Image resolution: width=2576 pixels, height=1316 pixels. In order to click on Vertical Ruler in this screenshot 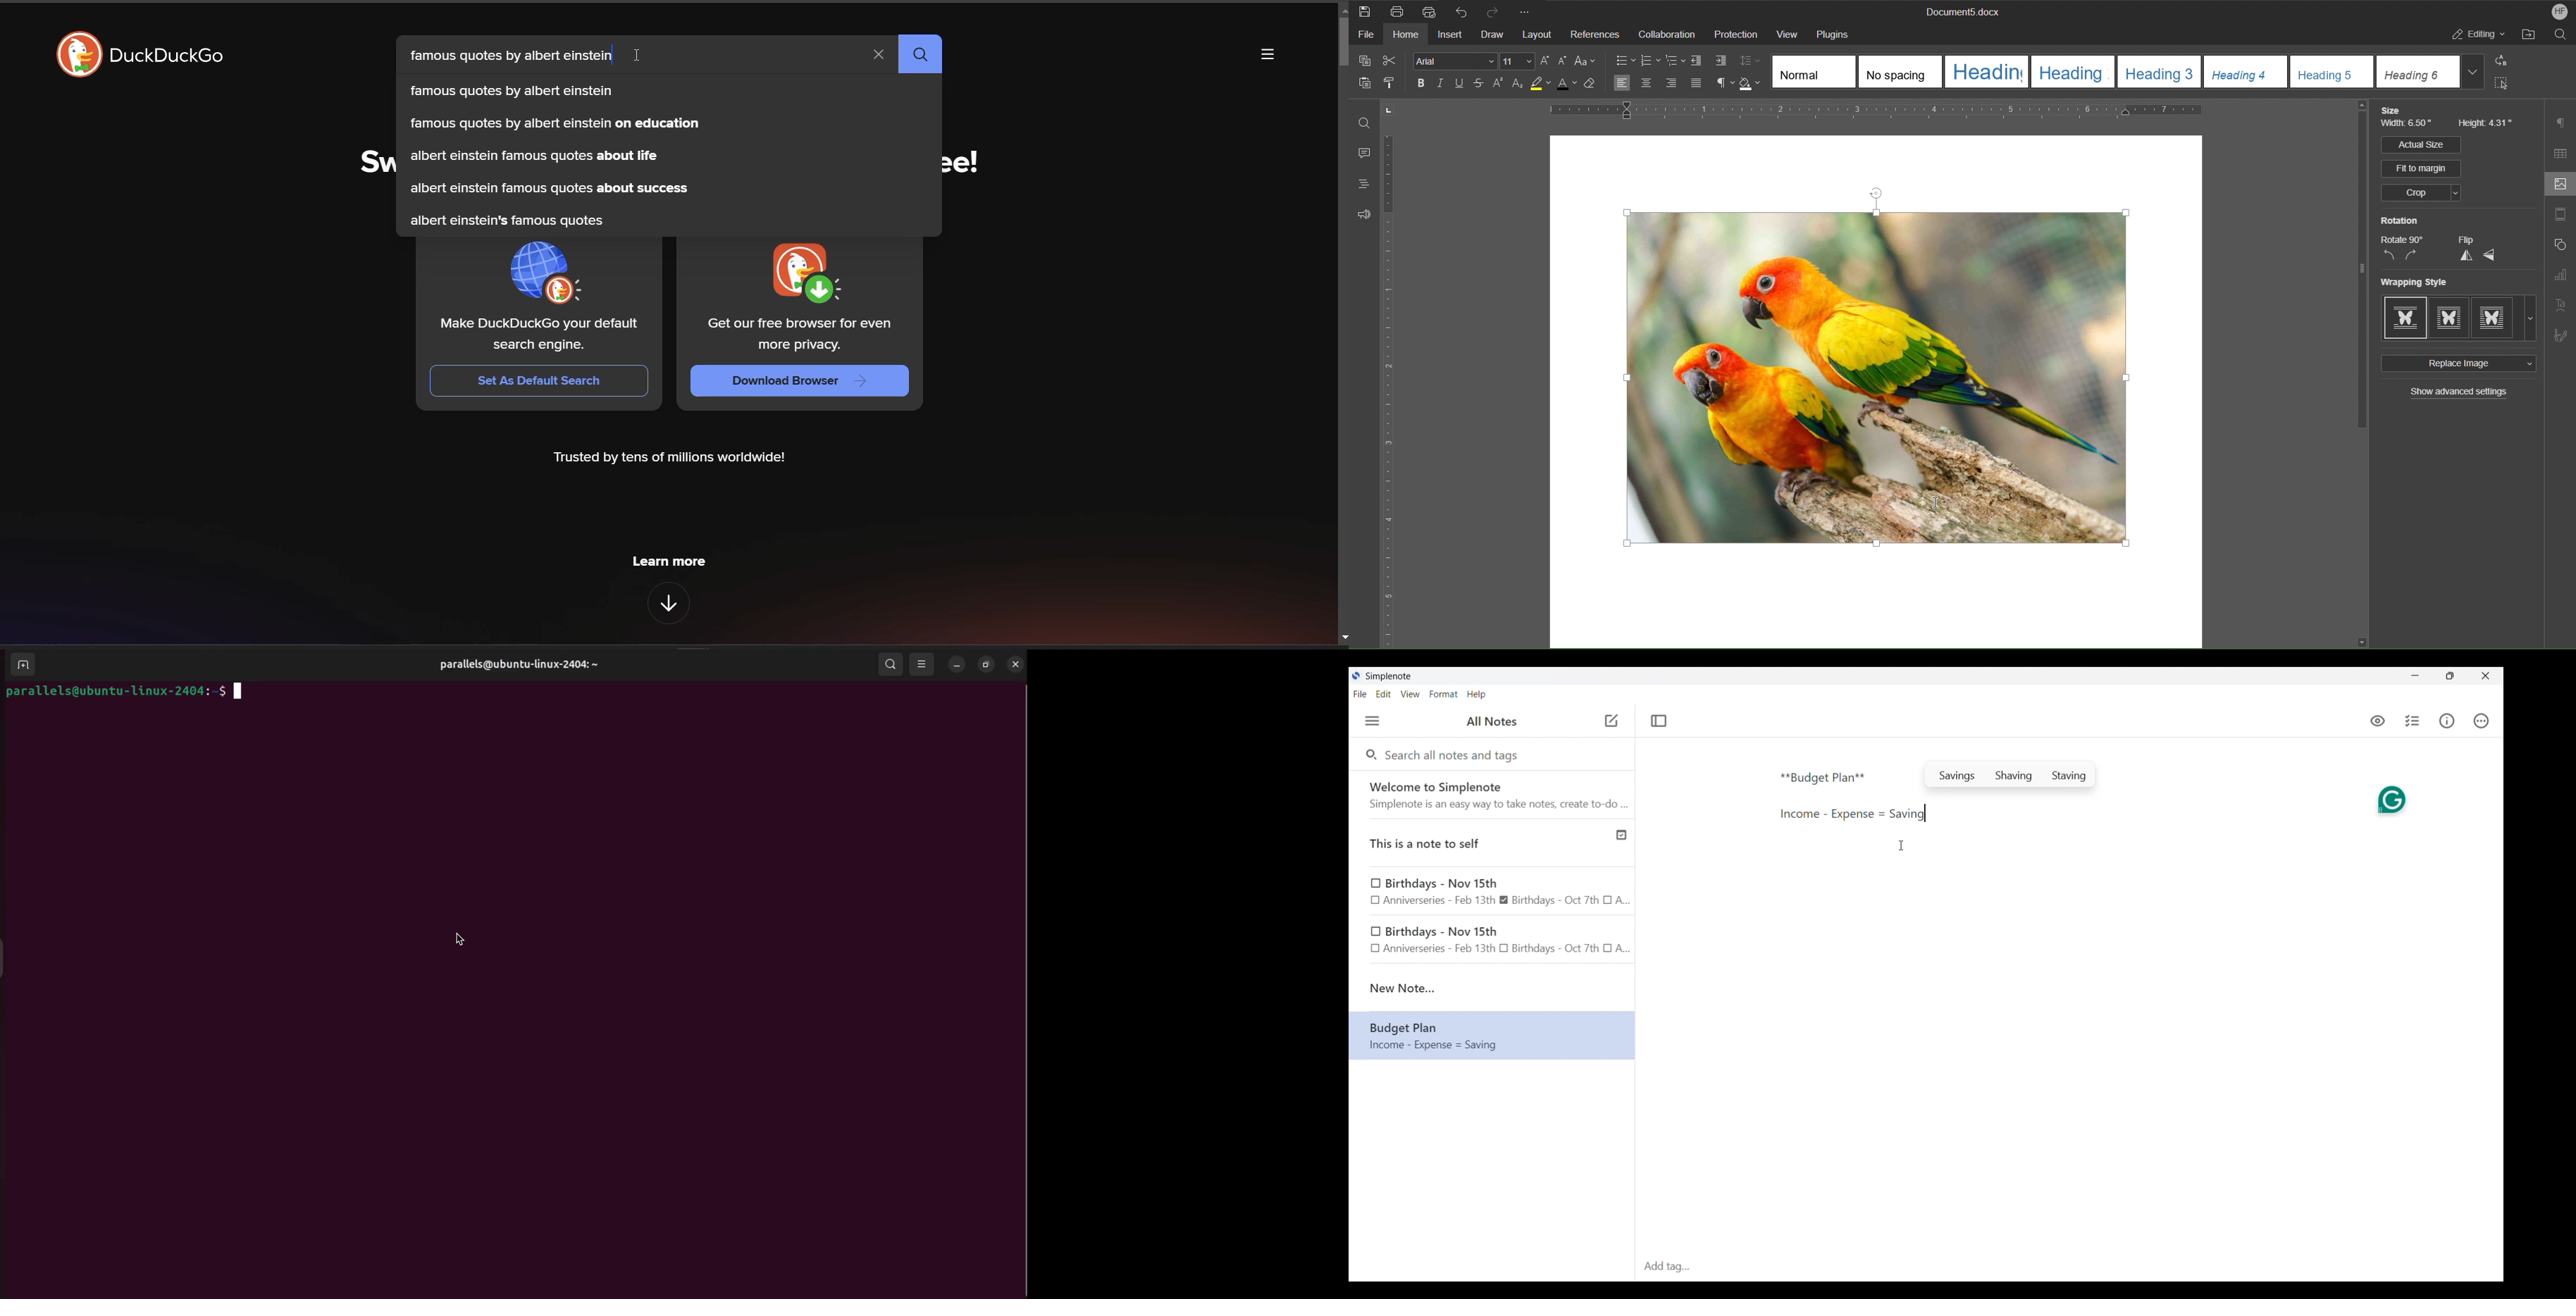, I will do `click(1390, 393)`.